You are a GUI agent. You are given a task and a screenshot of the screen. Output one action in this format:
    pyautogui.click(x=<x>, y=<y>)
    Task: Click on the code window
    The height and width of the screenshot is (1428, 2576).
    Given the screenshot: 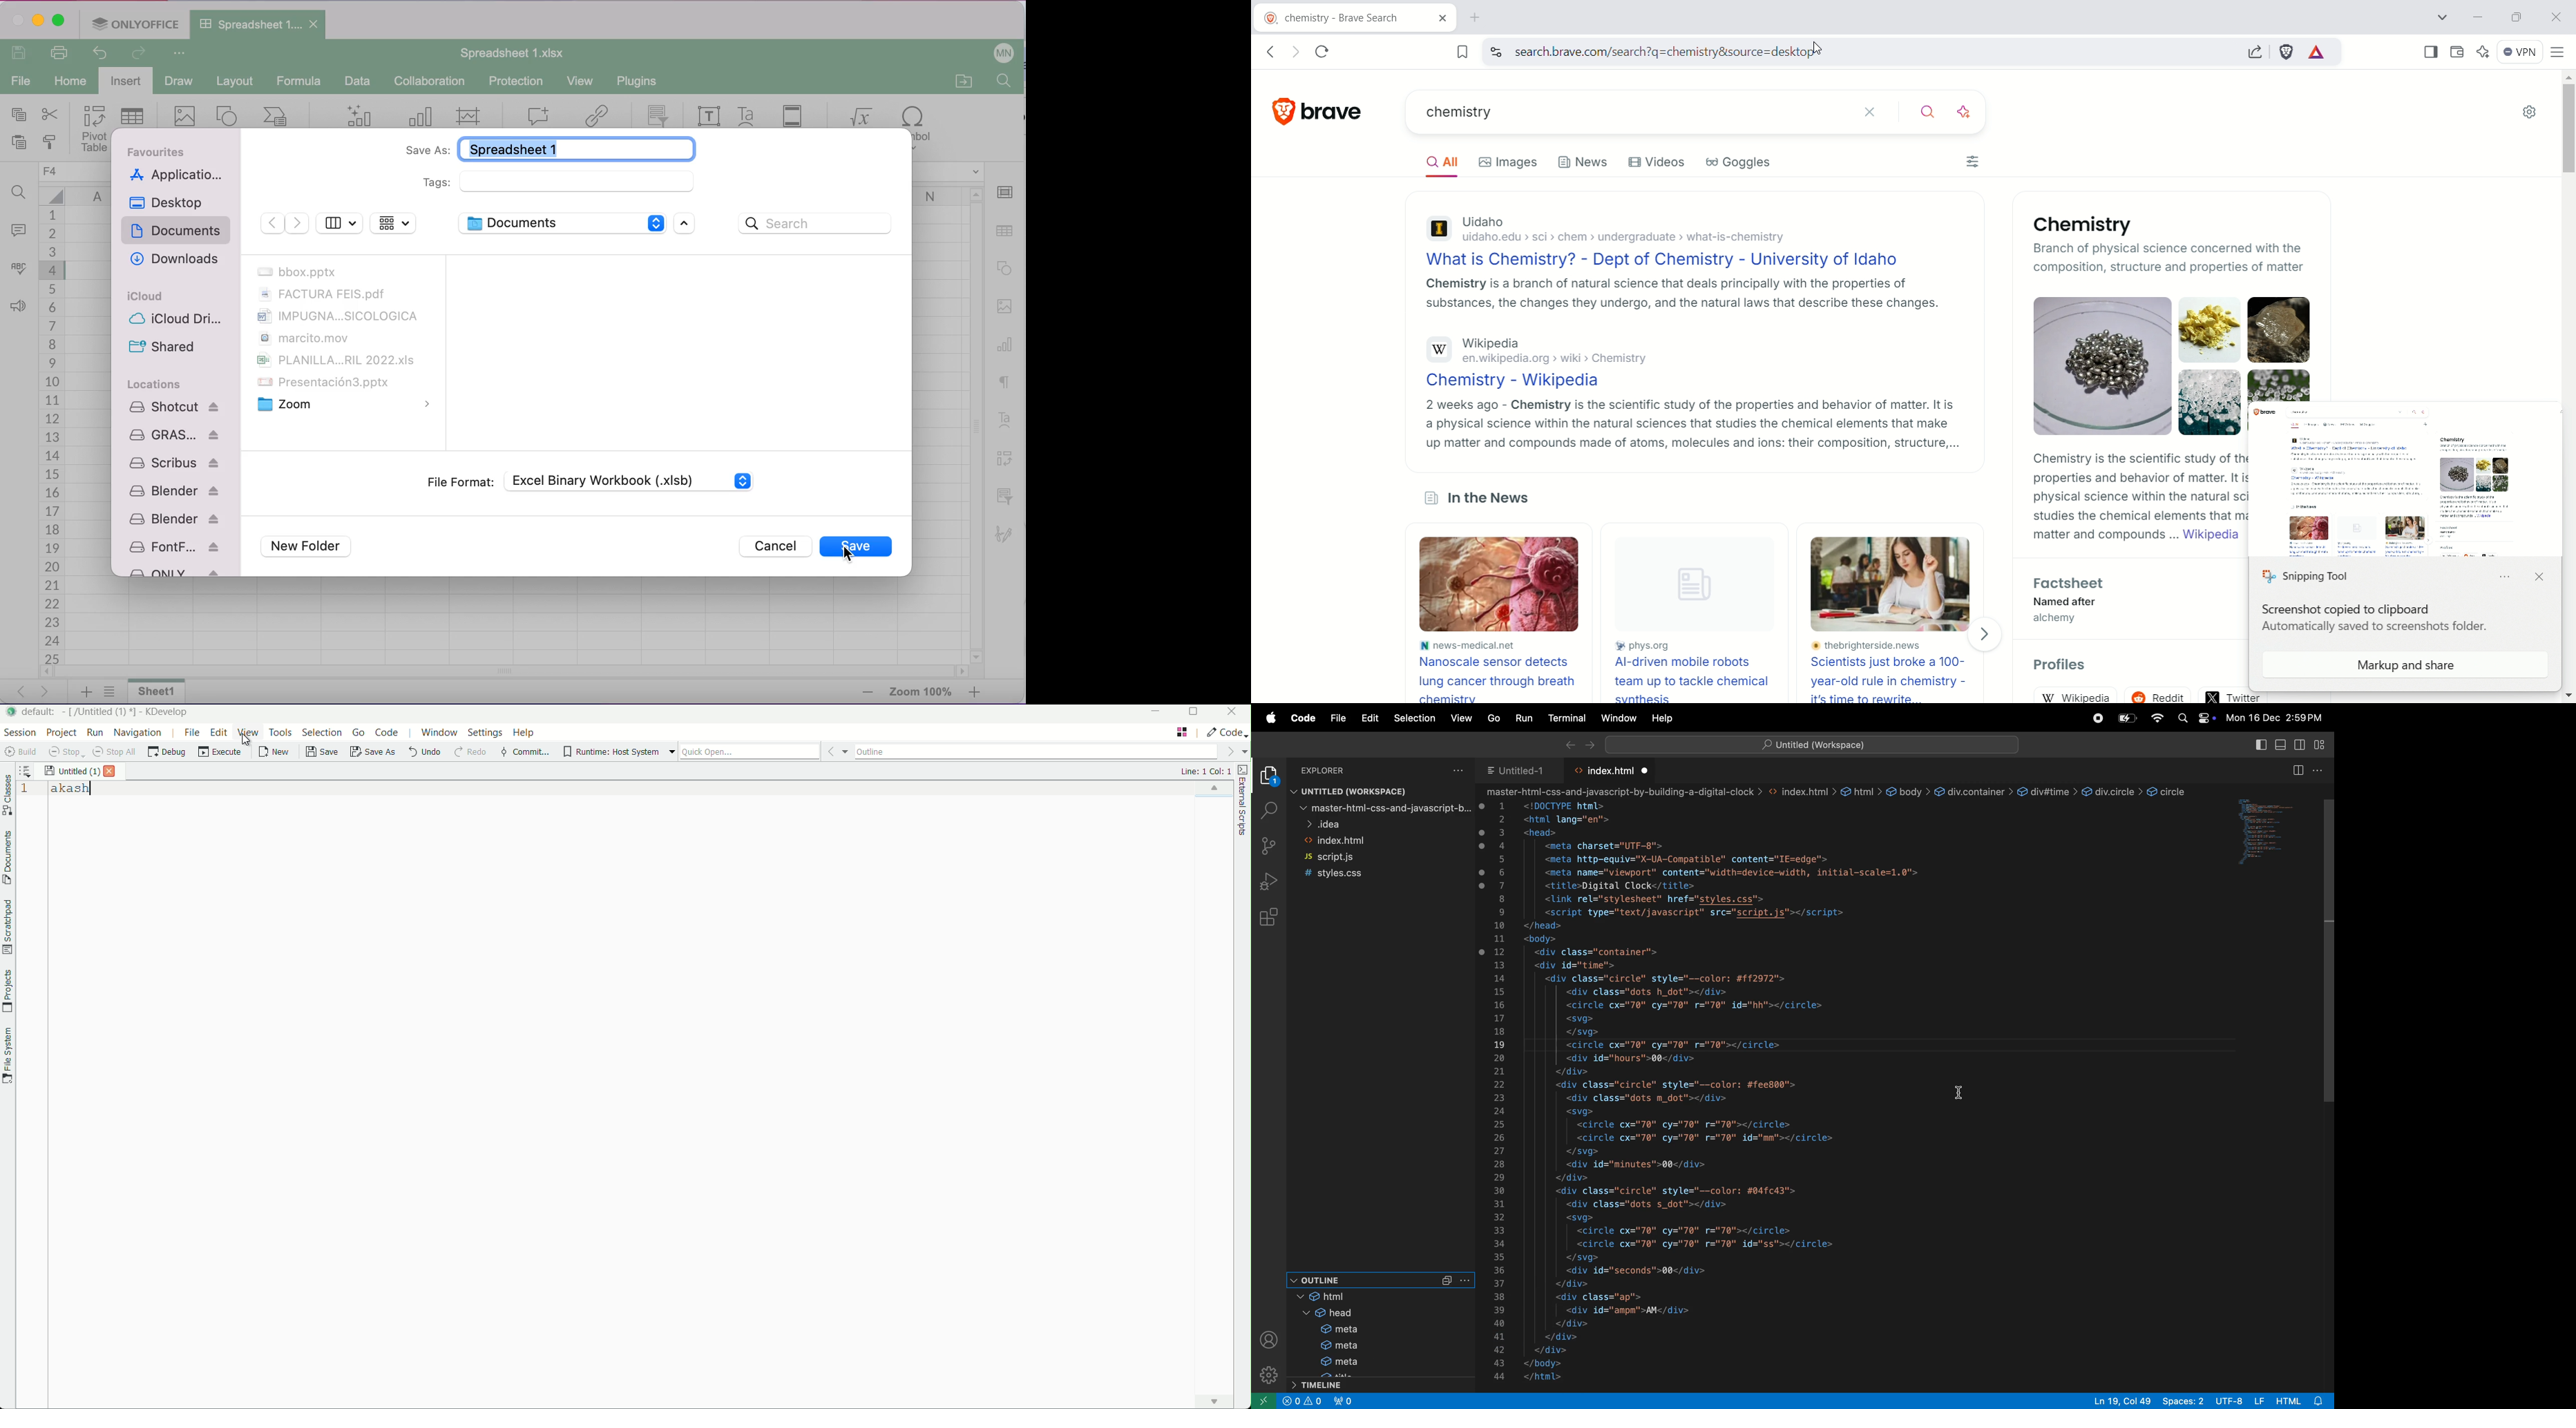 What is the action you would take?
    pyautogui.click(x=2266, y=831)
    